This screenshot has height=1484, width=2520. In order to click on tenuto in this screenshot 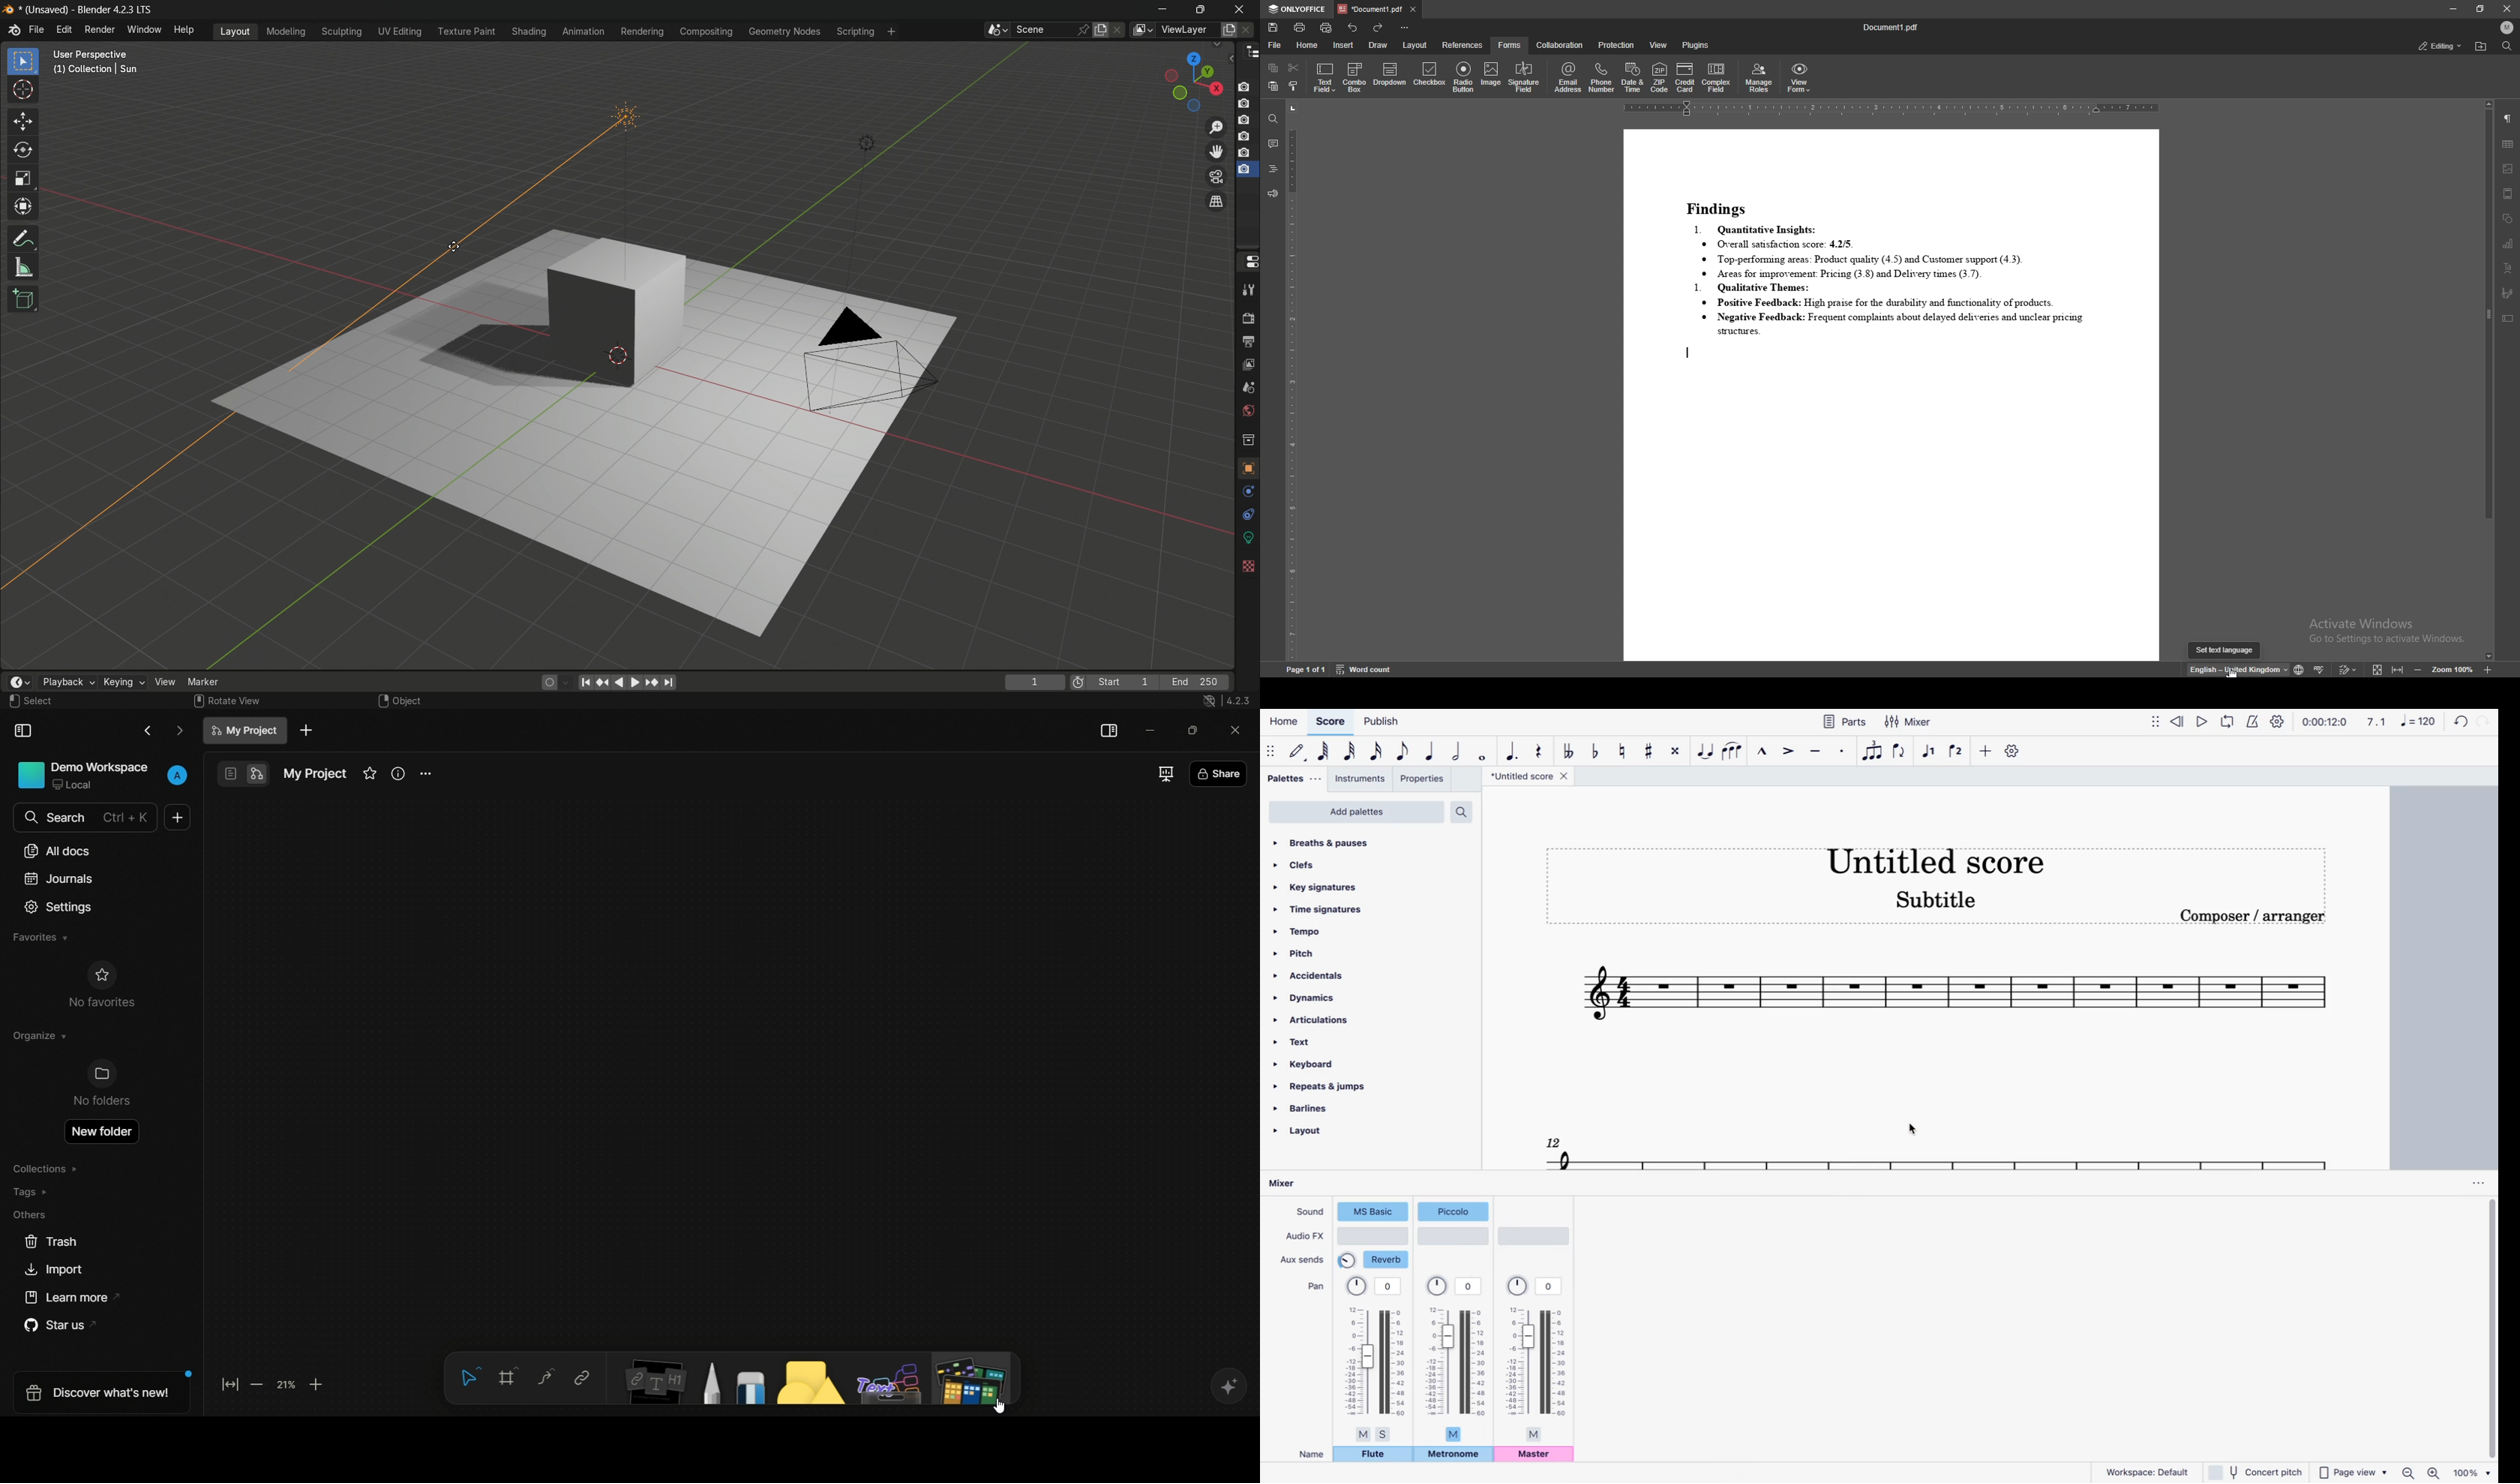, I will do `click(1814, 752)`.